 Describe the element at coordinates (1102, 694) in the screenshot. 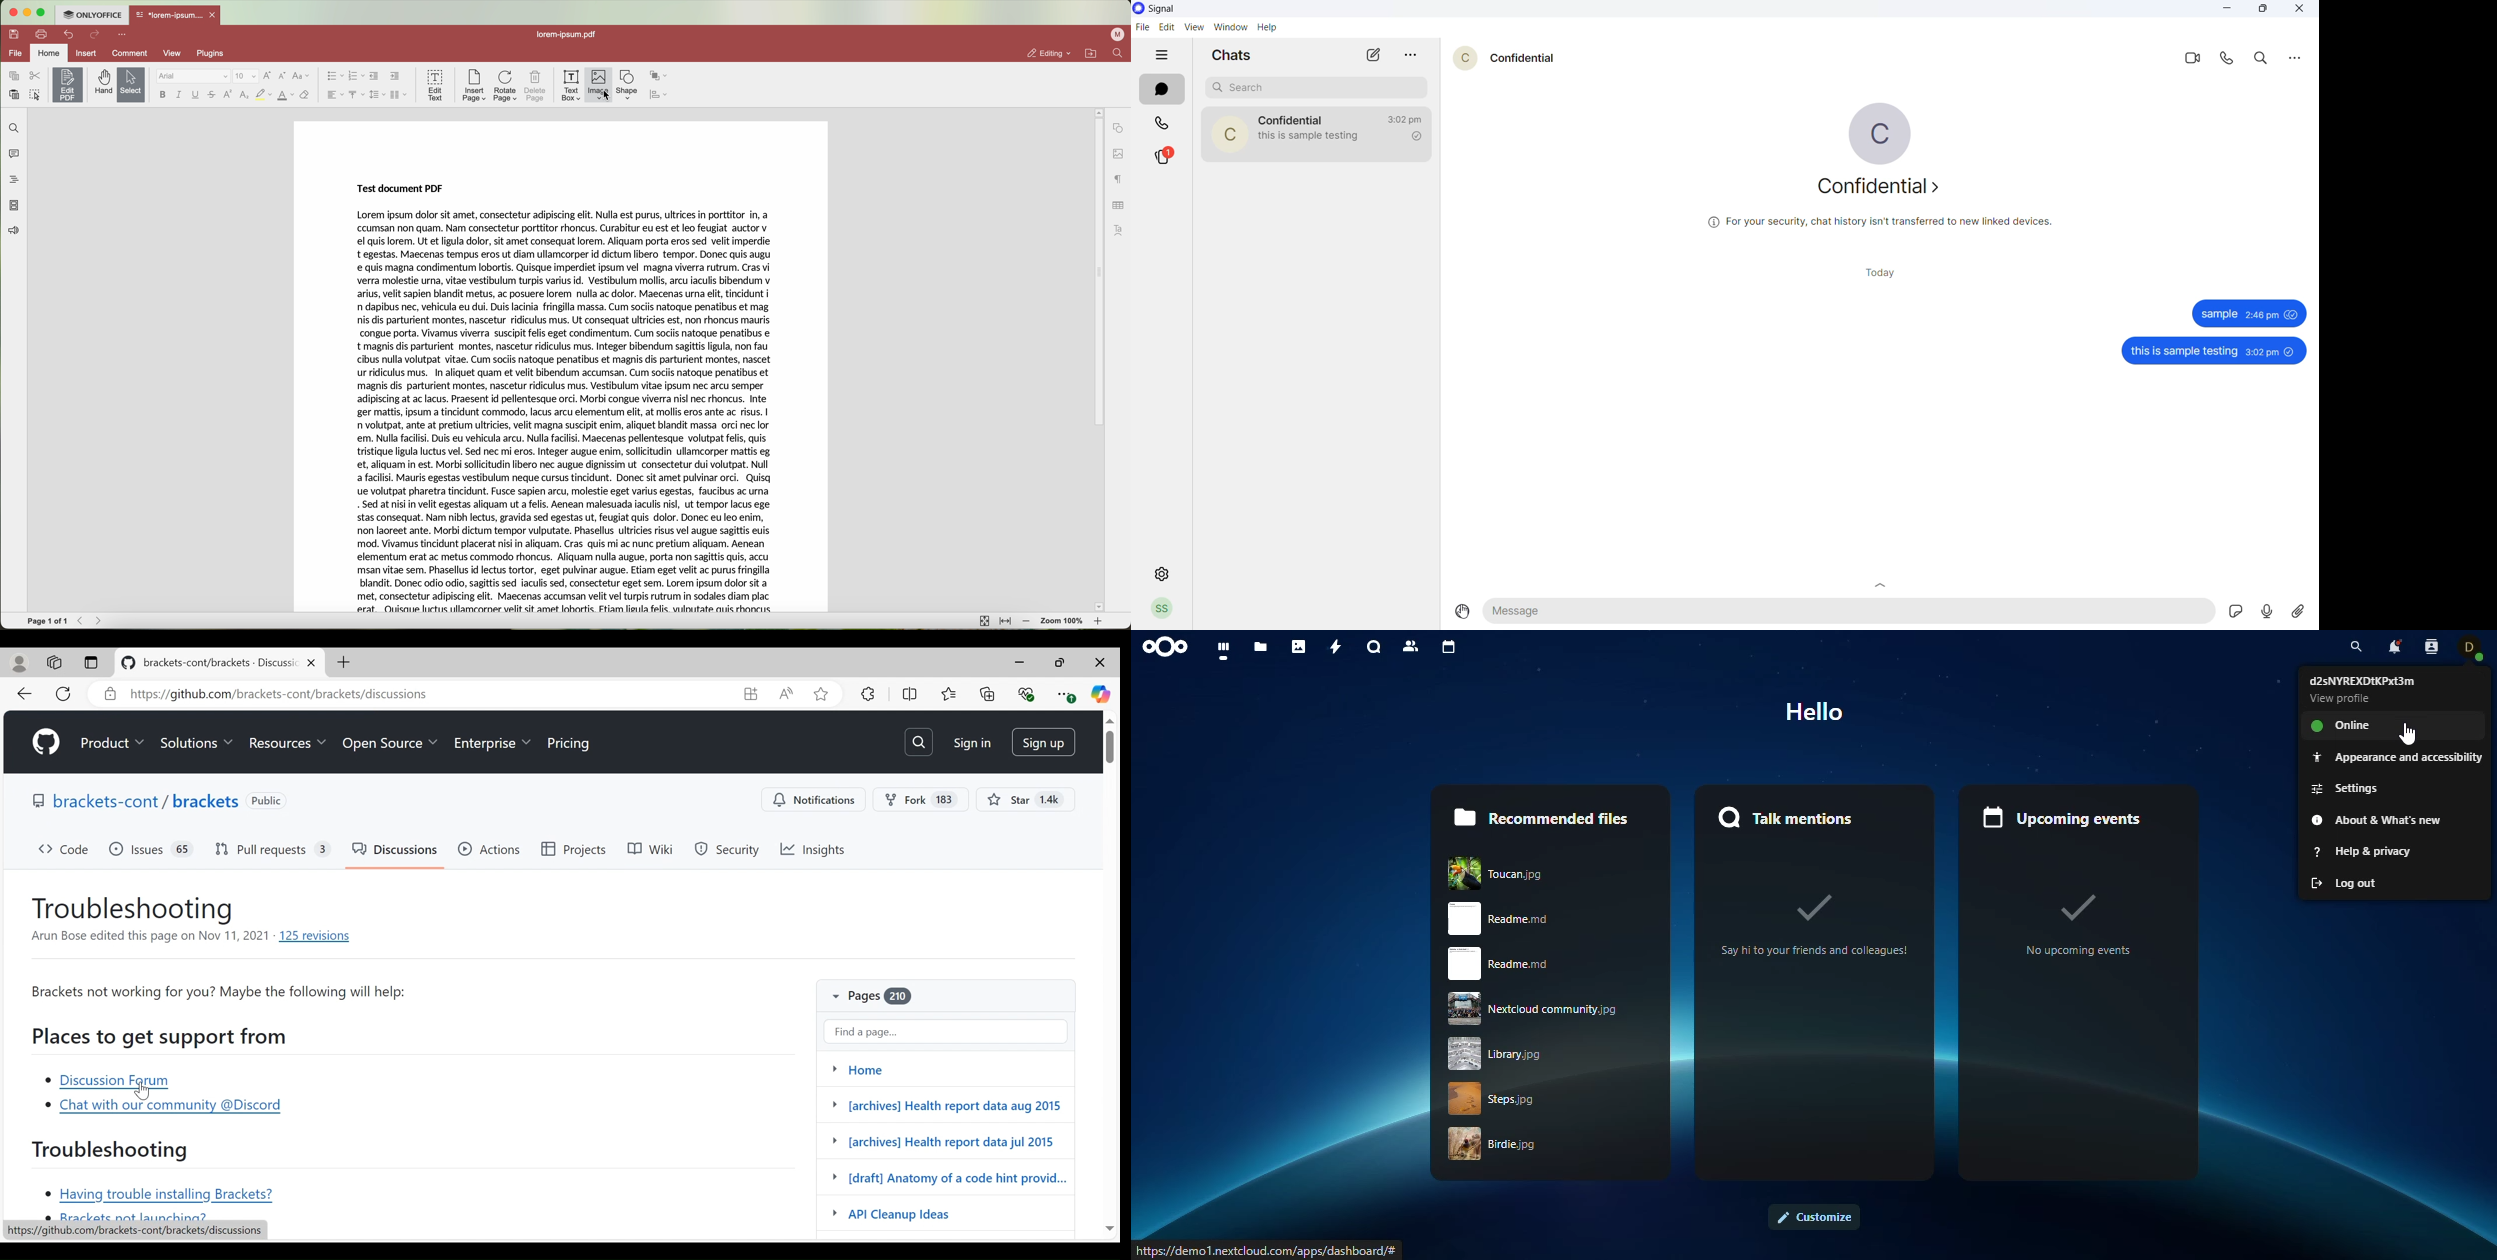

I see `Copilot` at that location.